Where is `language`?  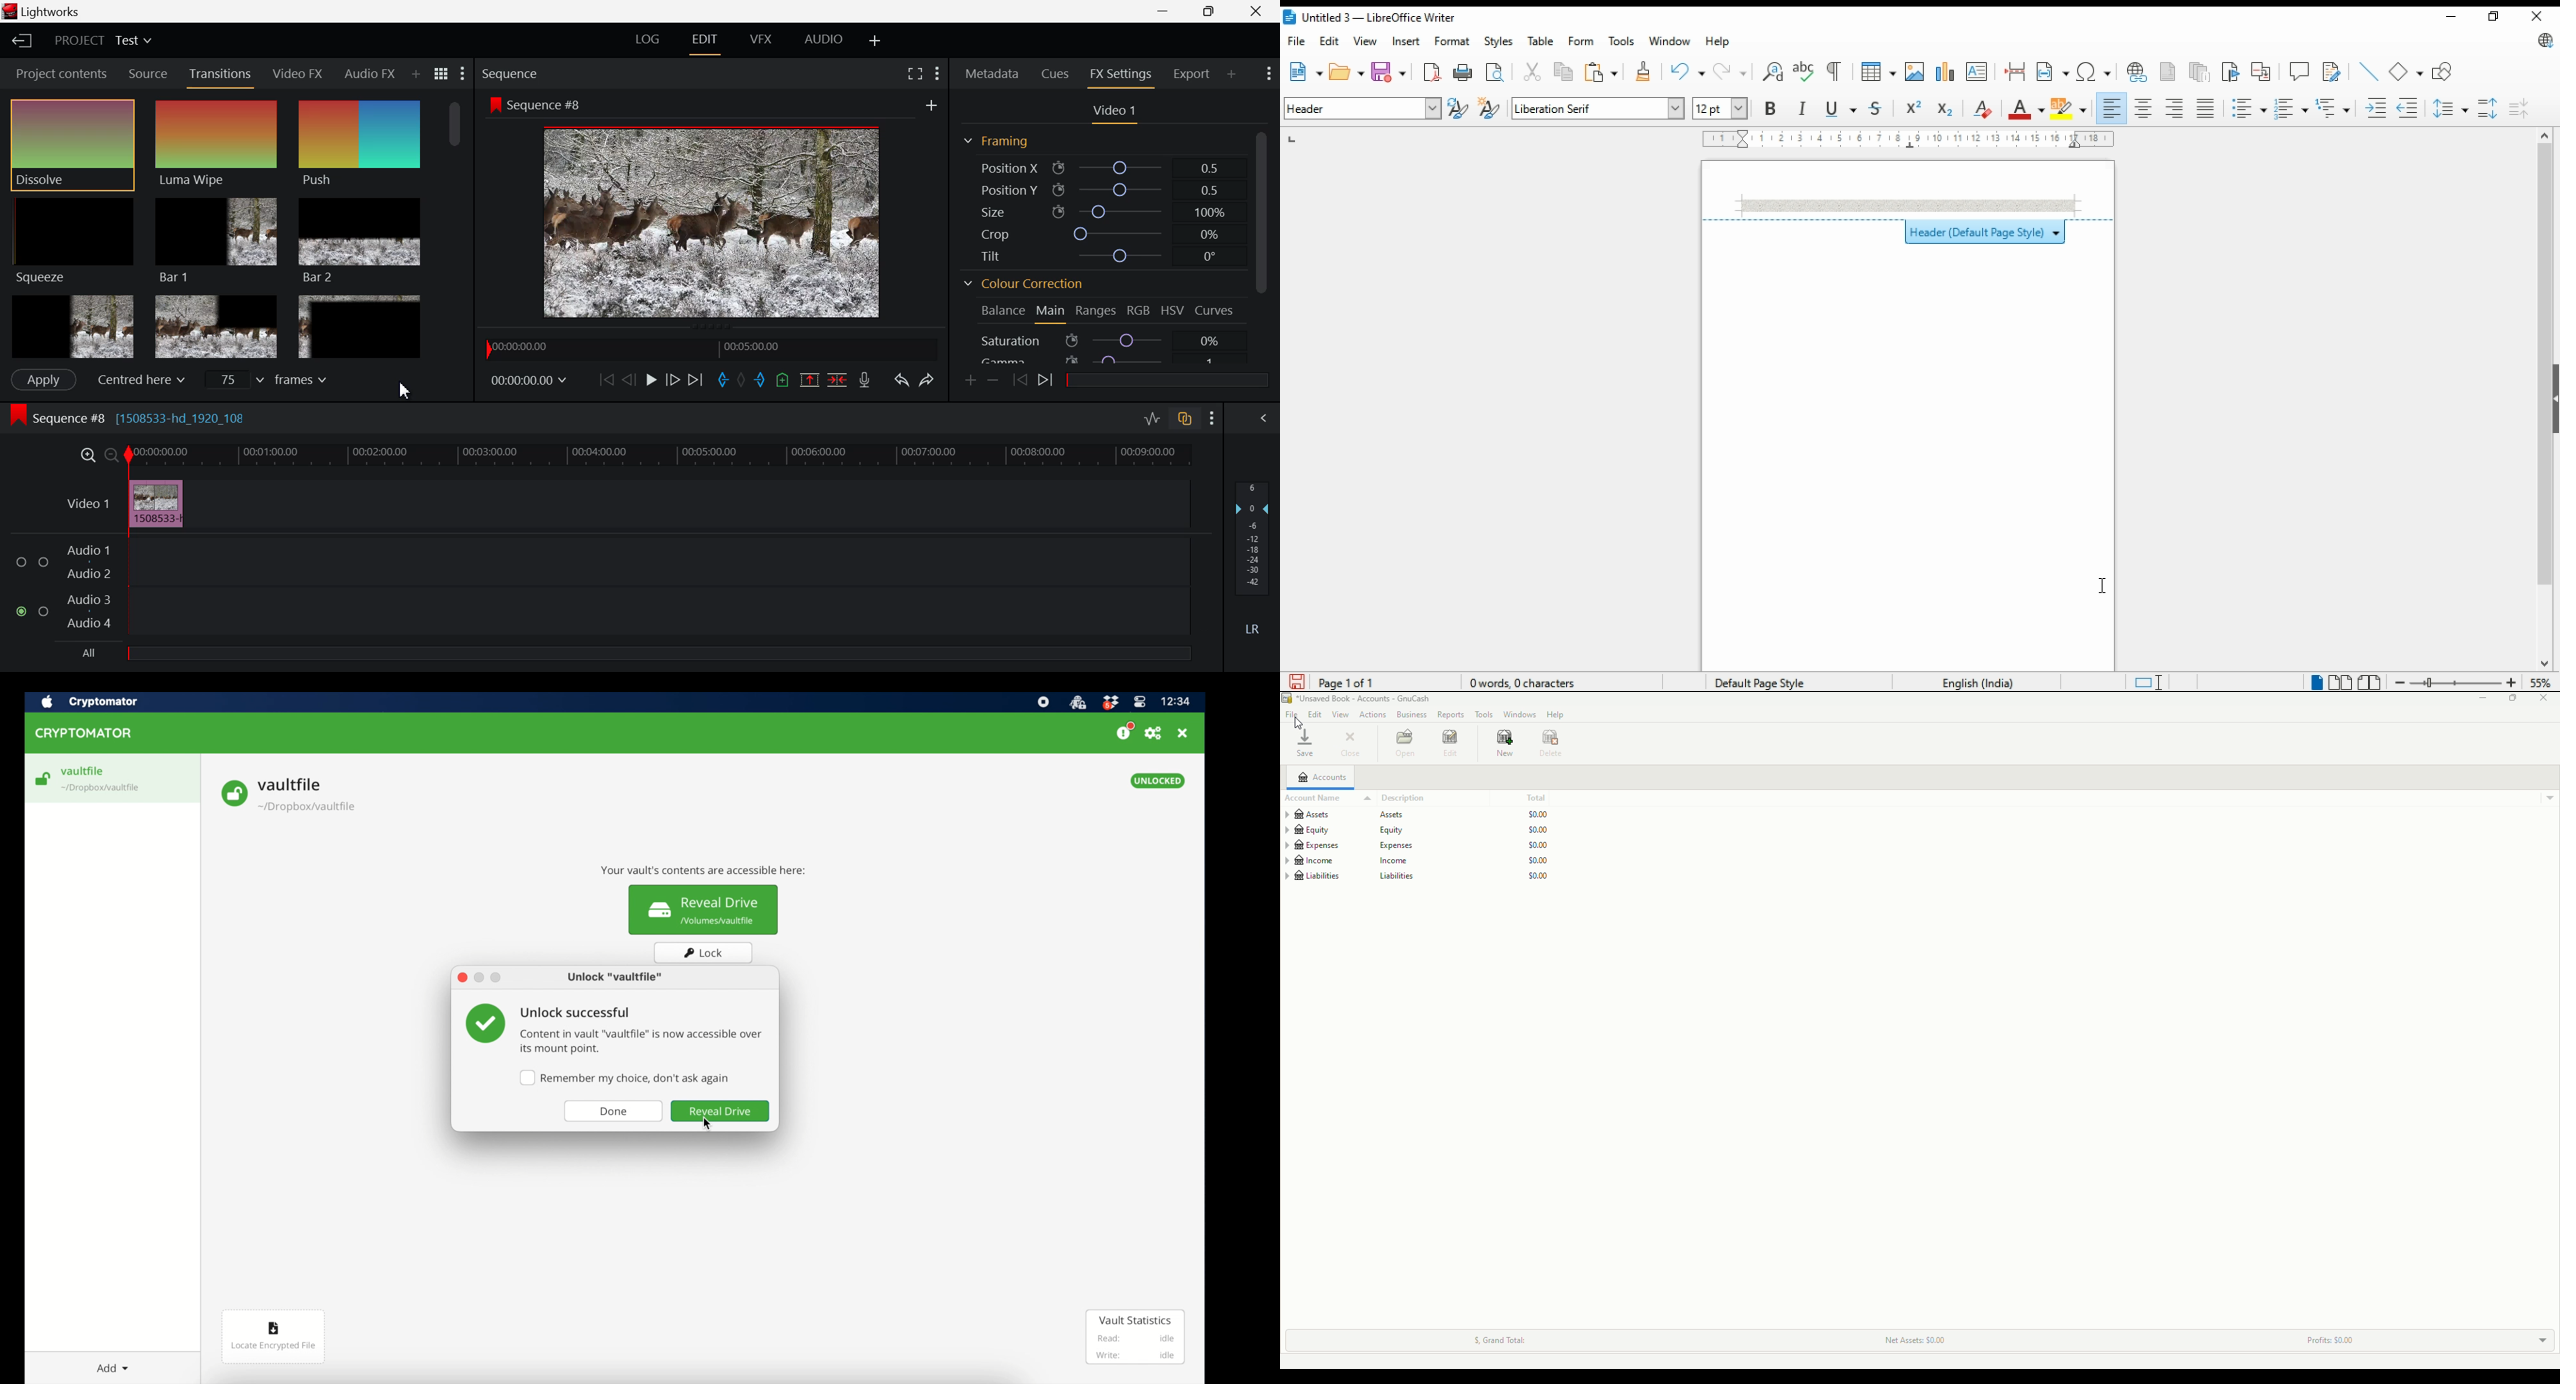
language is located at coordinates (1976, 681).